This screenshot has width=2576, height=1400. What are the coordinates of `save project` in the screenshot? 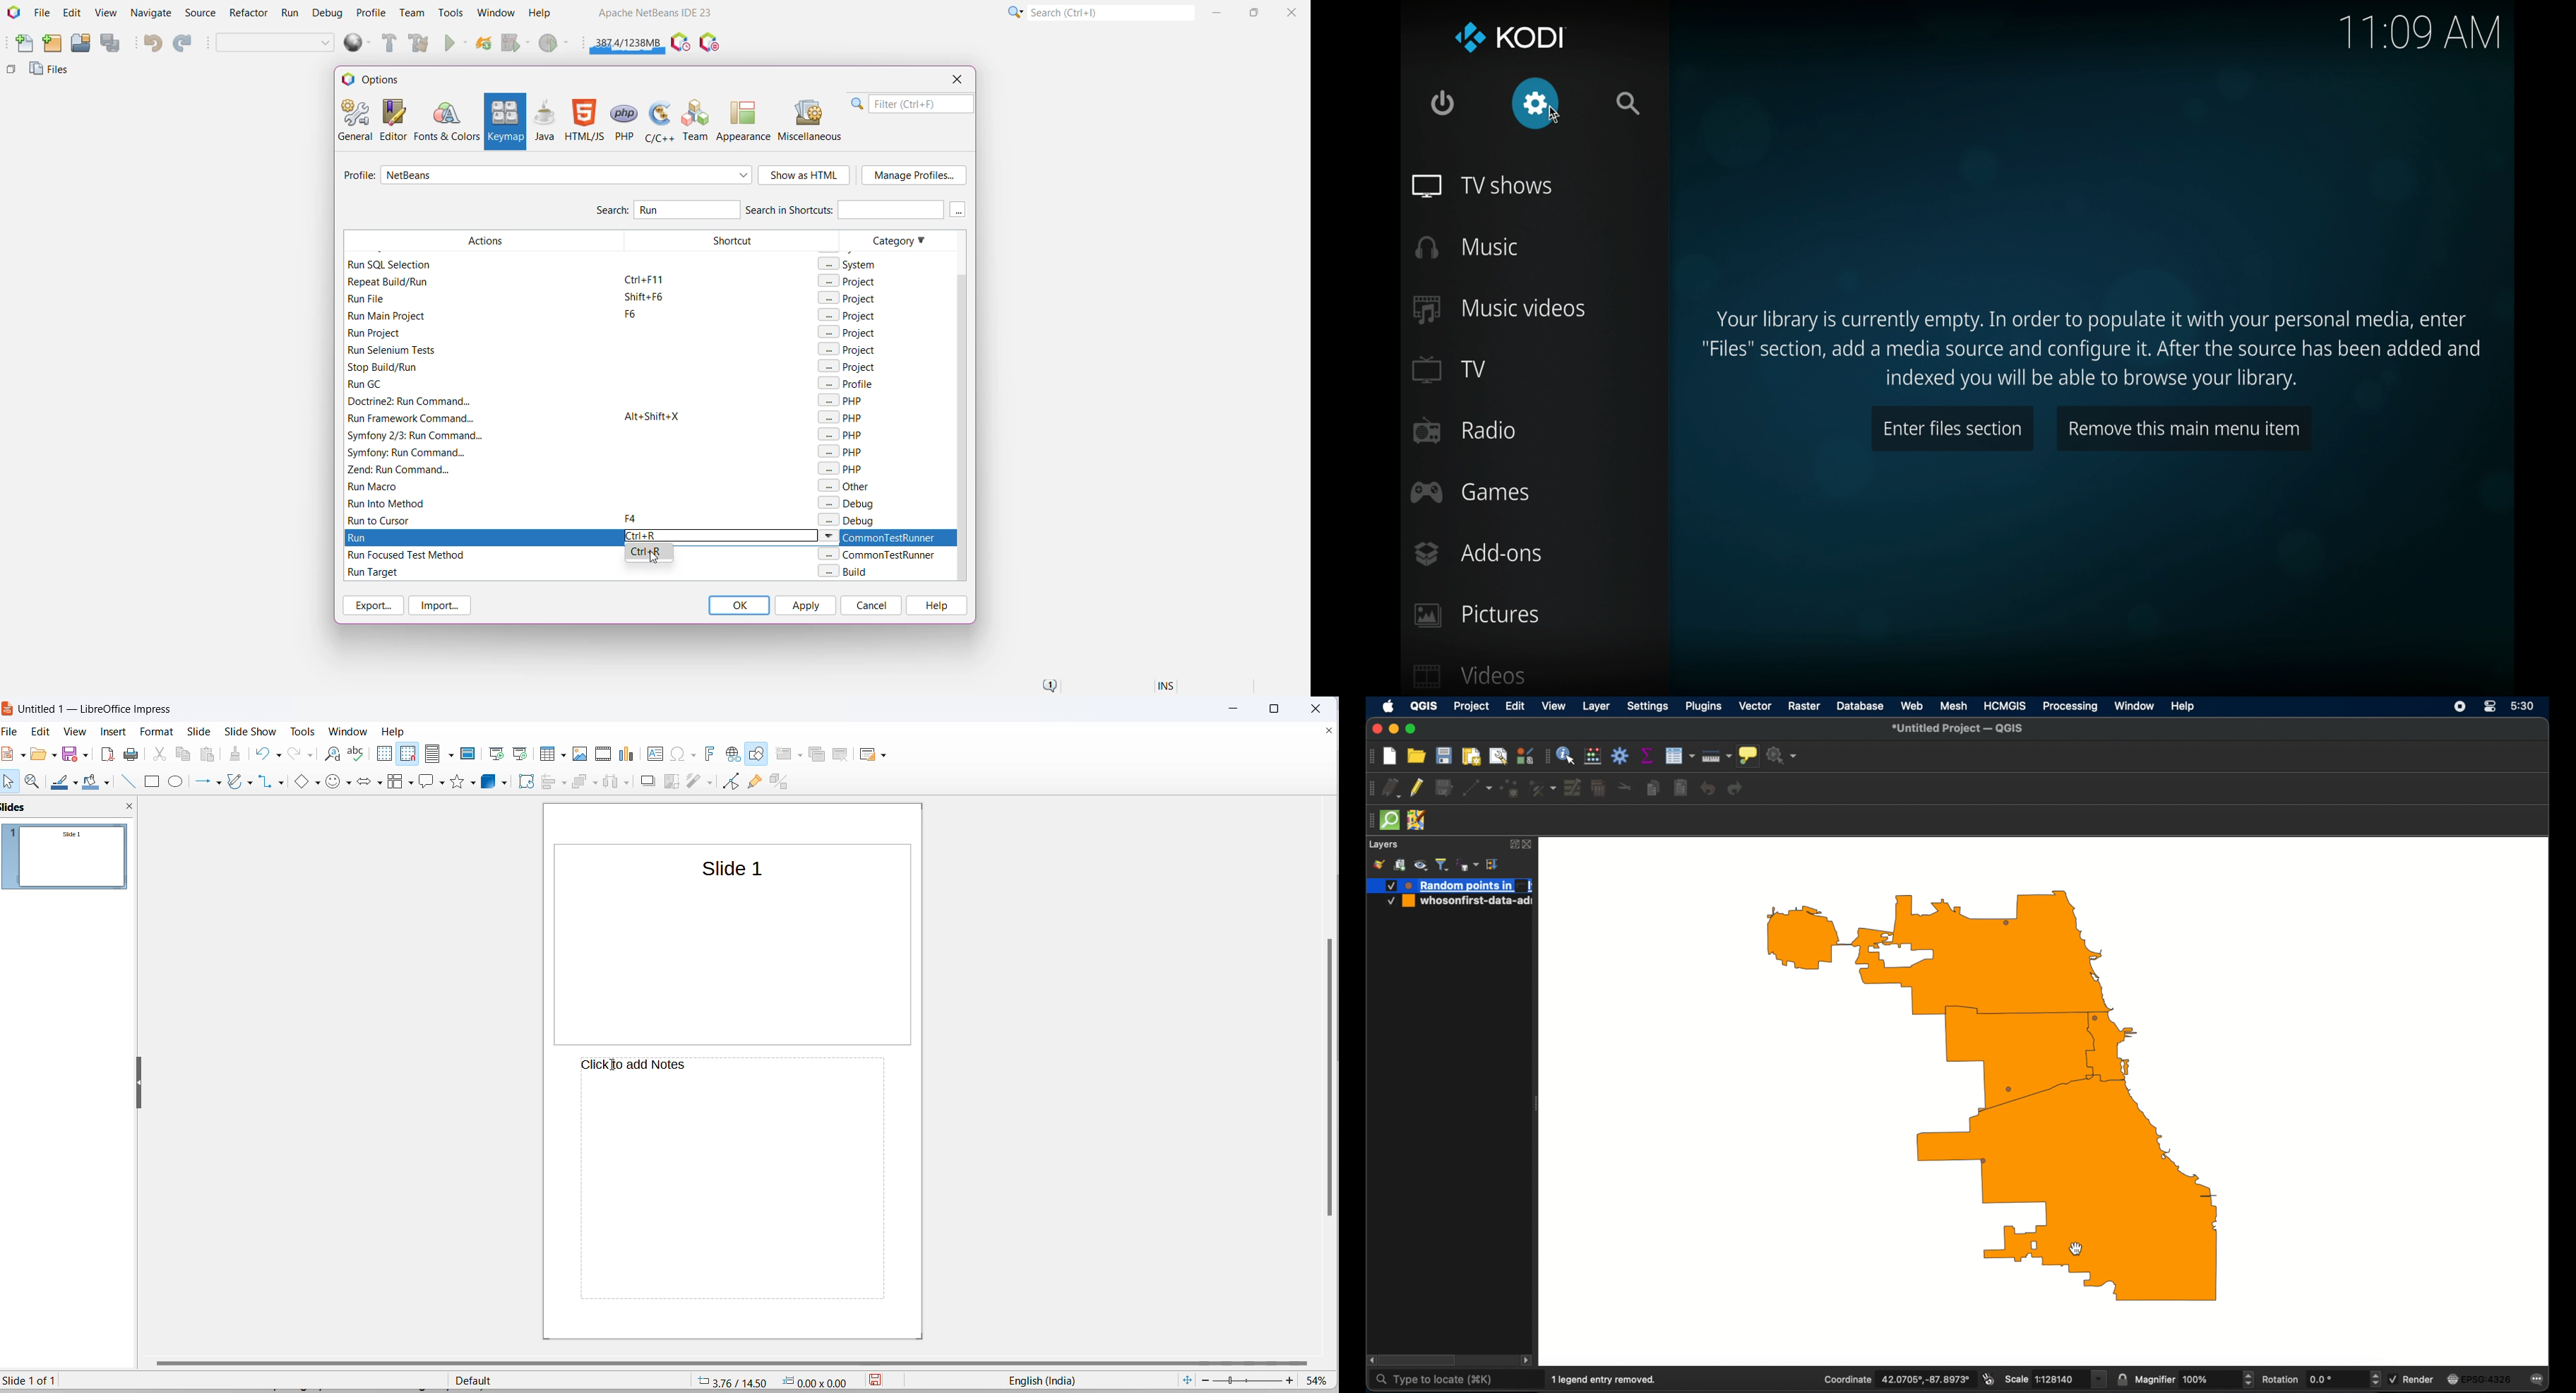 It's located at (1445, 756).